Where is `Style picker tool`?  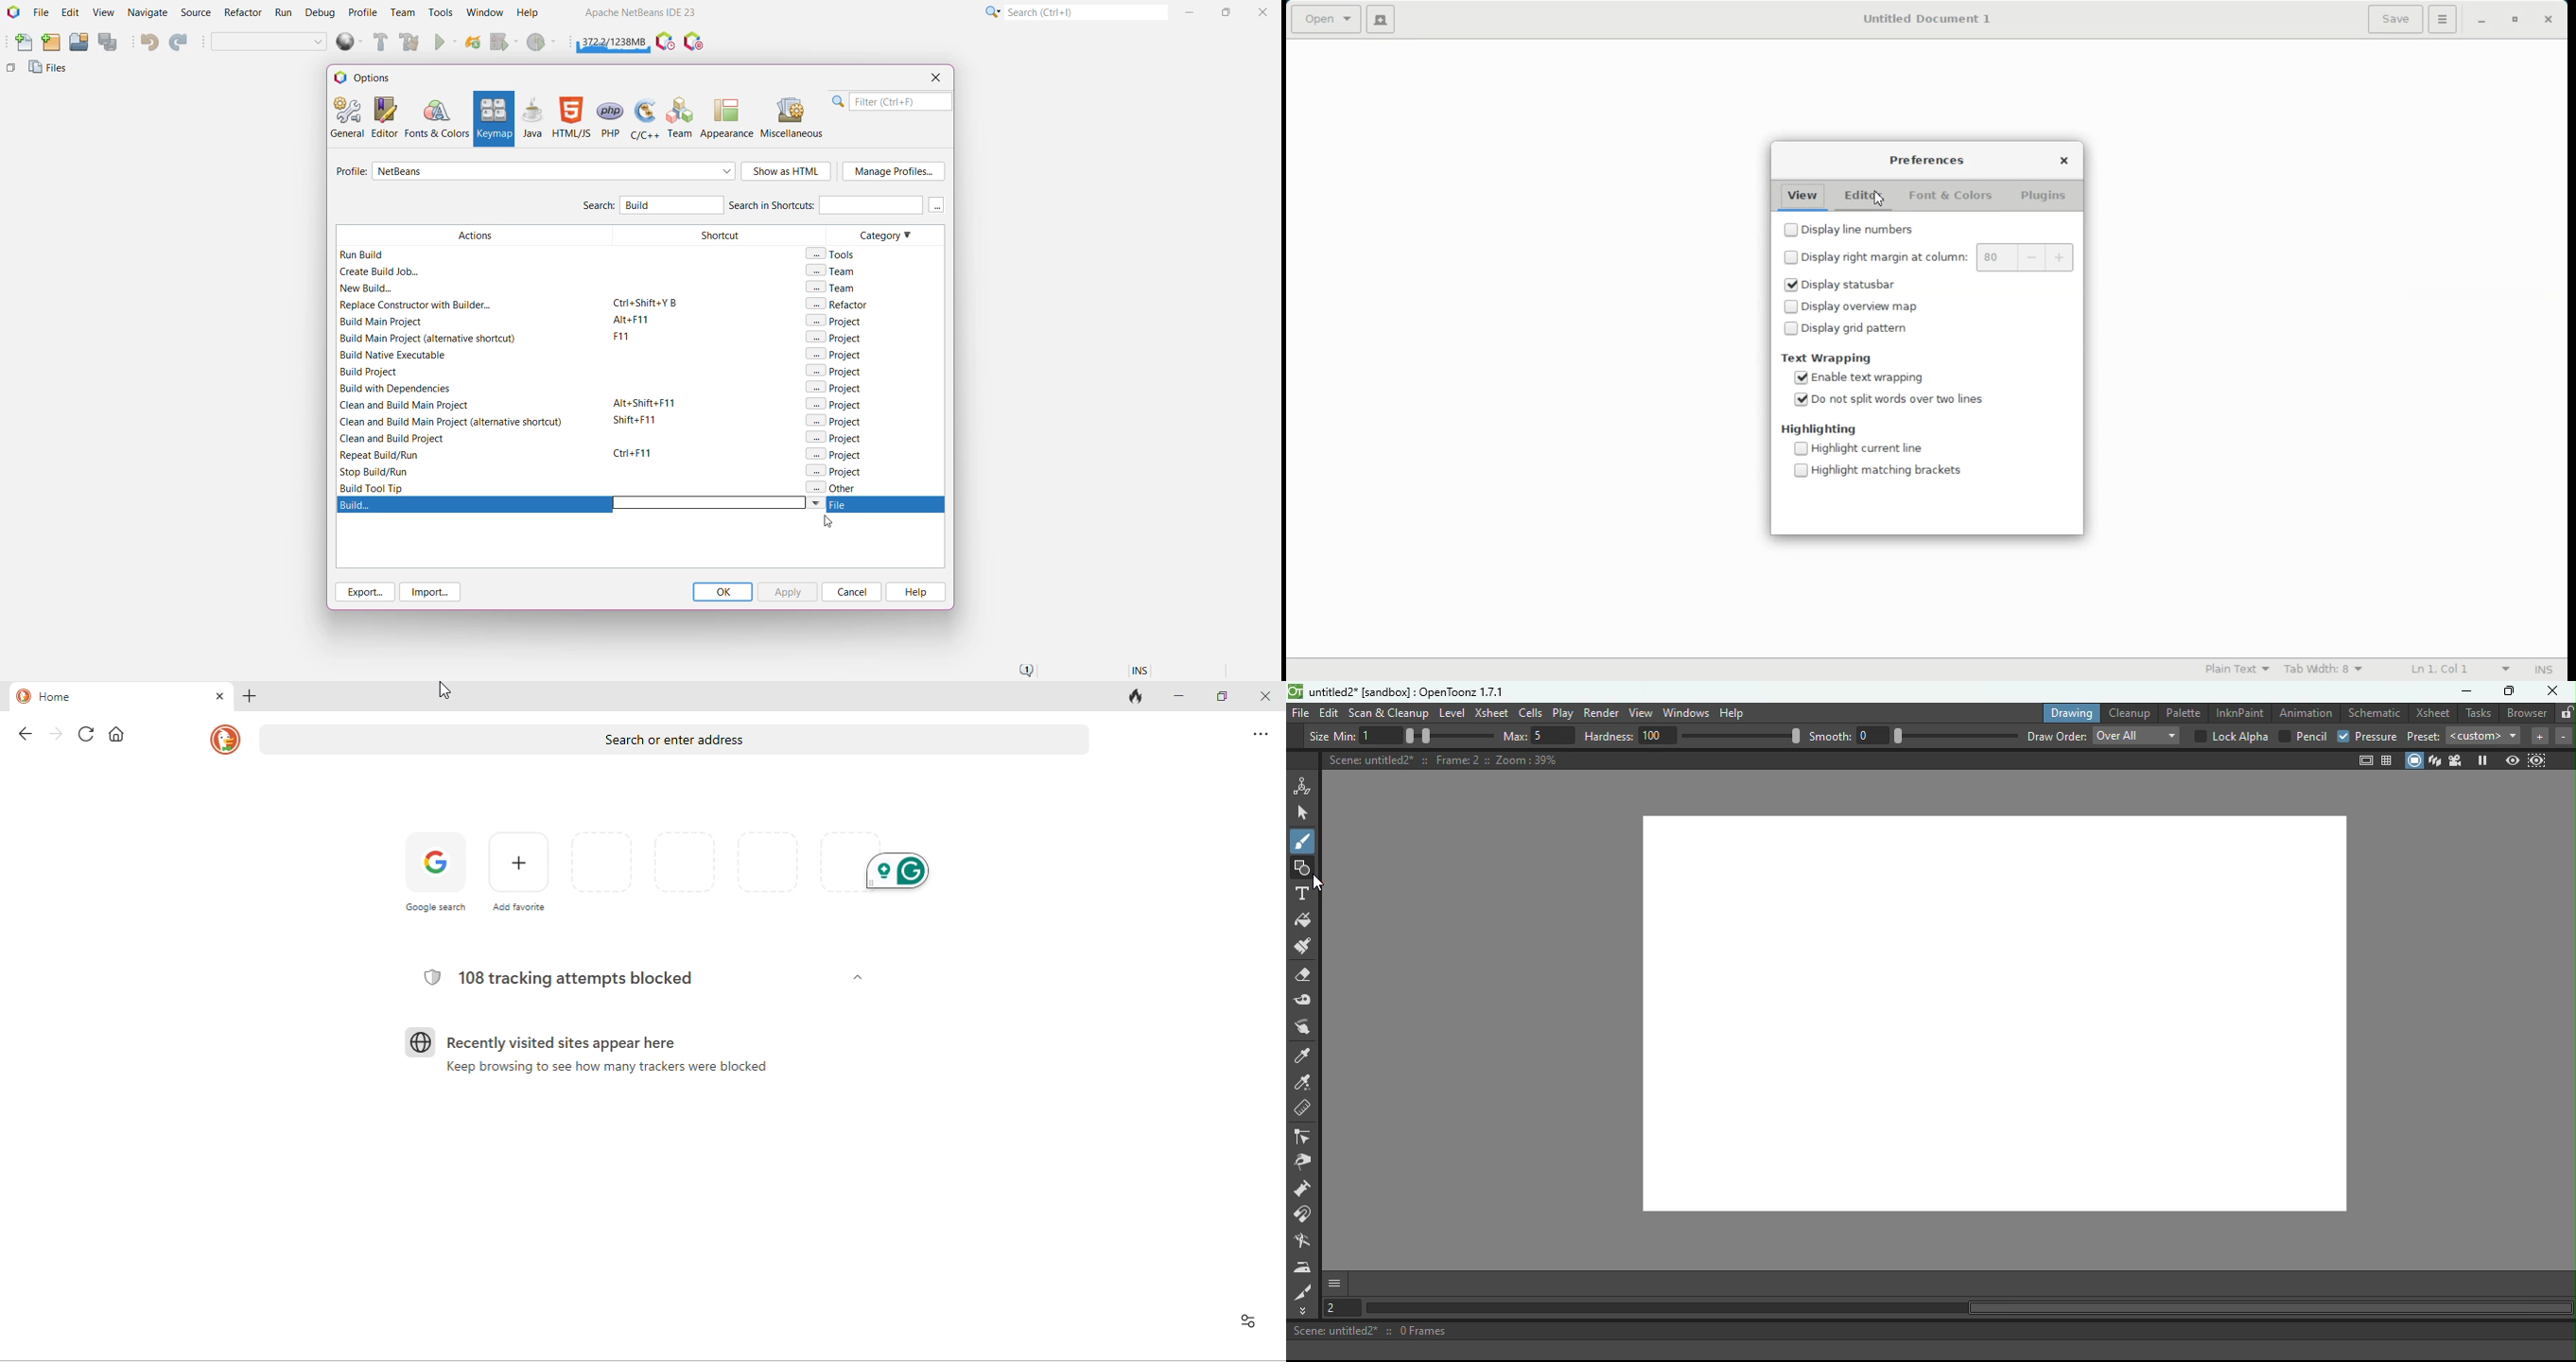
Style picker tool is located at coordinates (1305, 1057).